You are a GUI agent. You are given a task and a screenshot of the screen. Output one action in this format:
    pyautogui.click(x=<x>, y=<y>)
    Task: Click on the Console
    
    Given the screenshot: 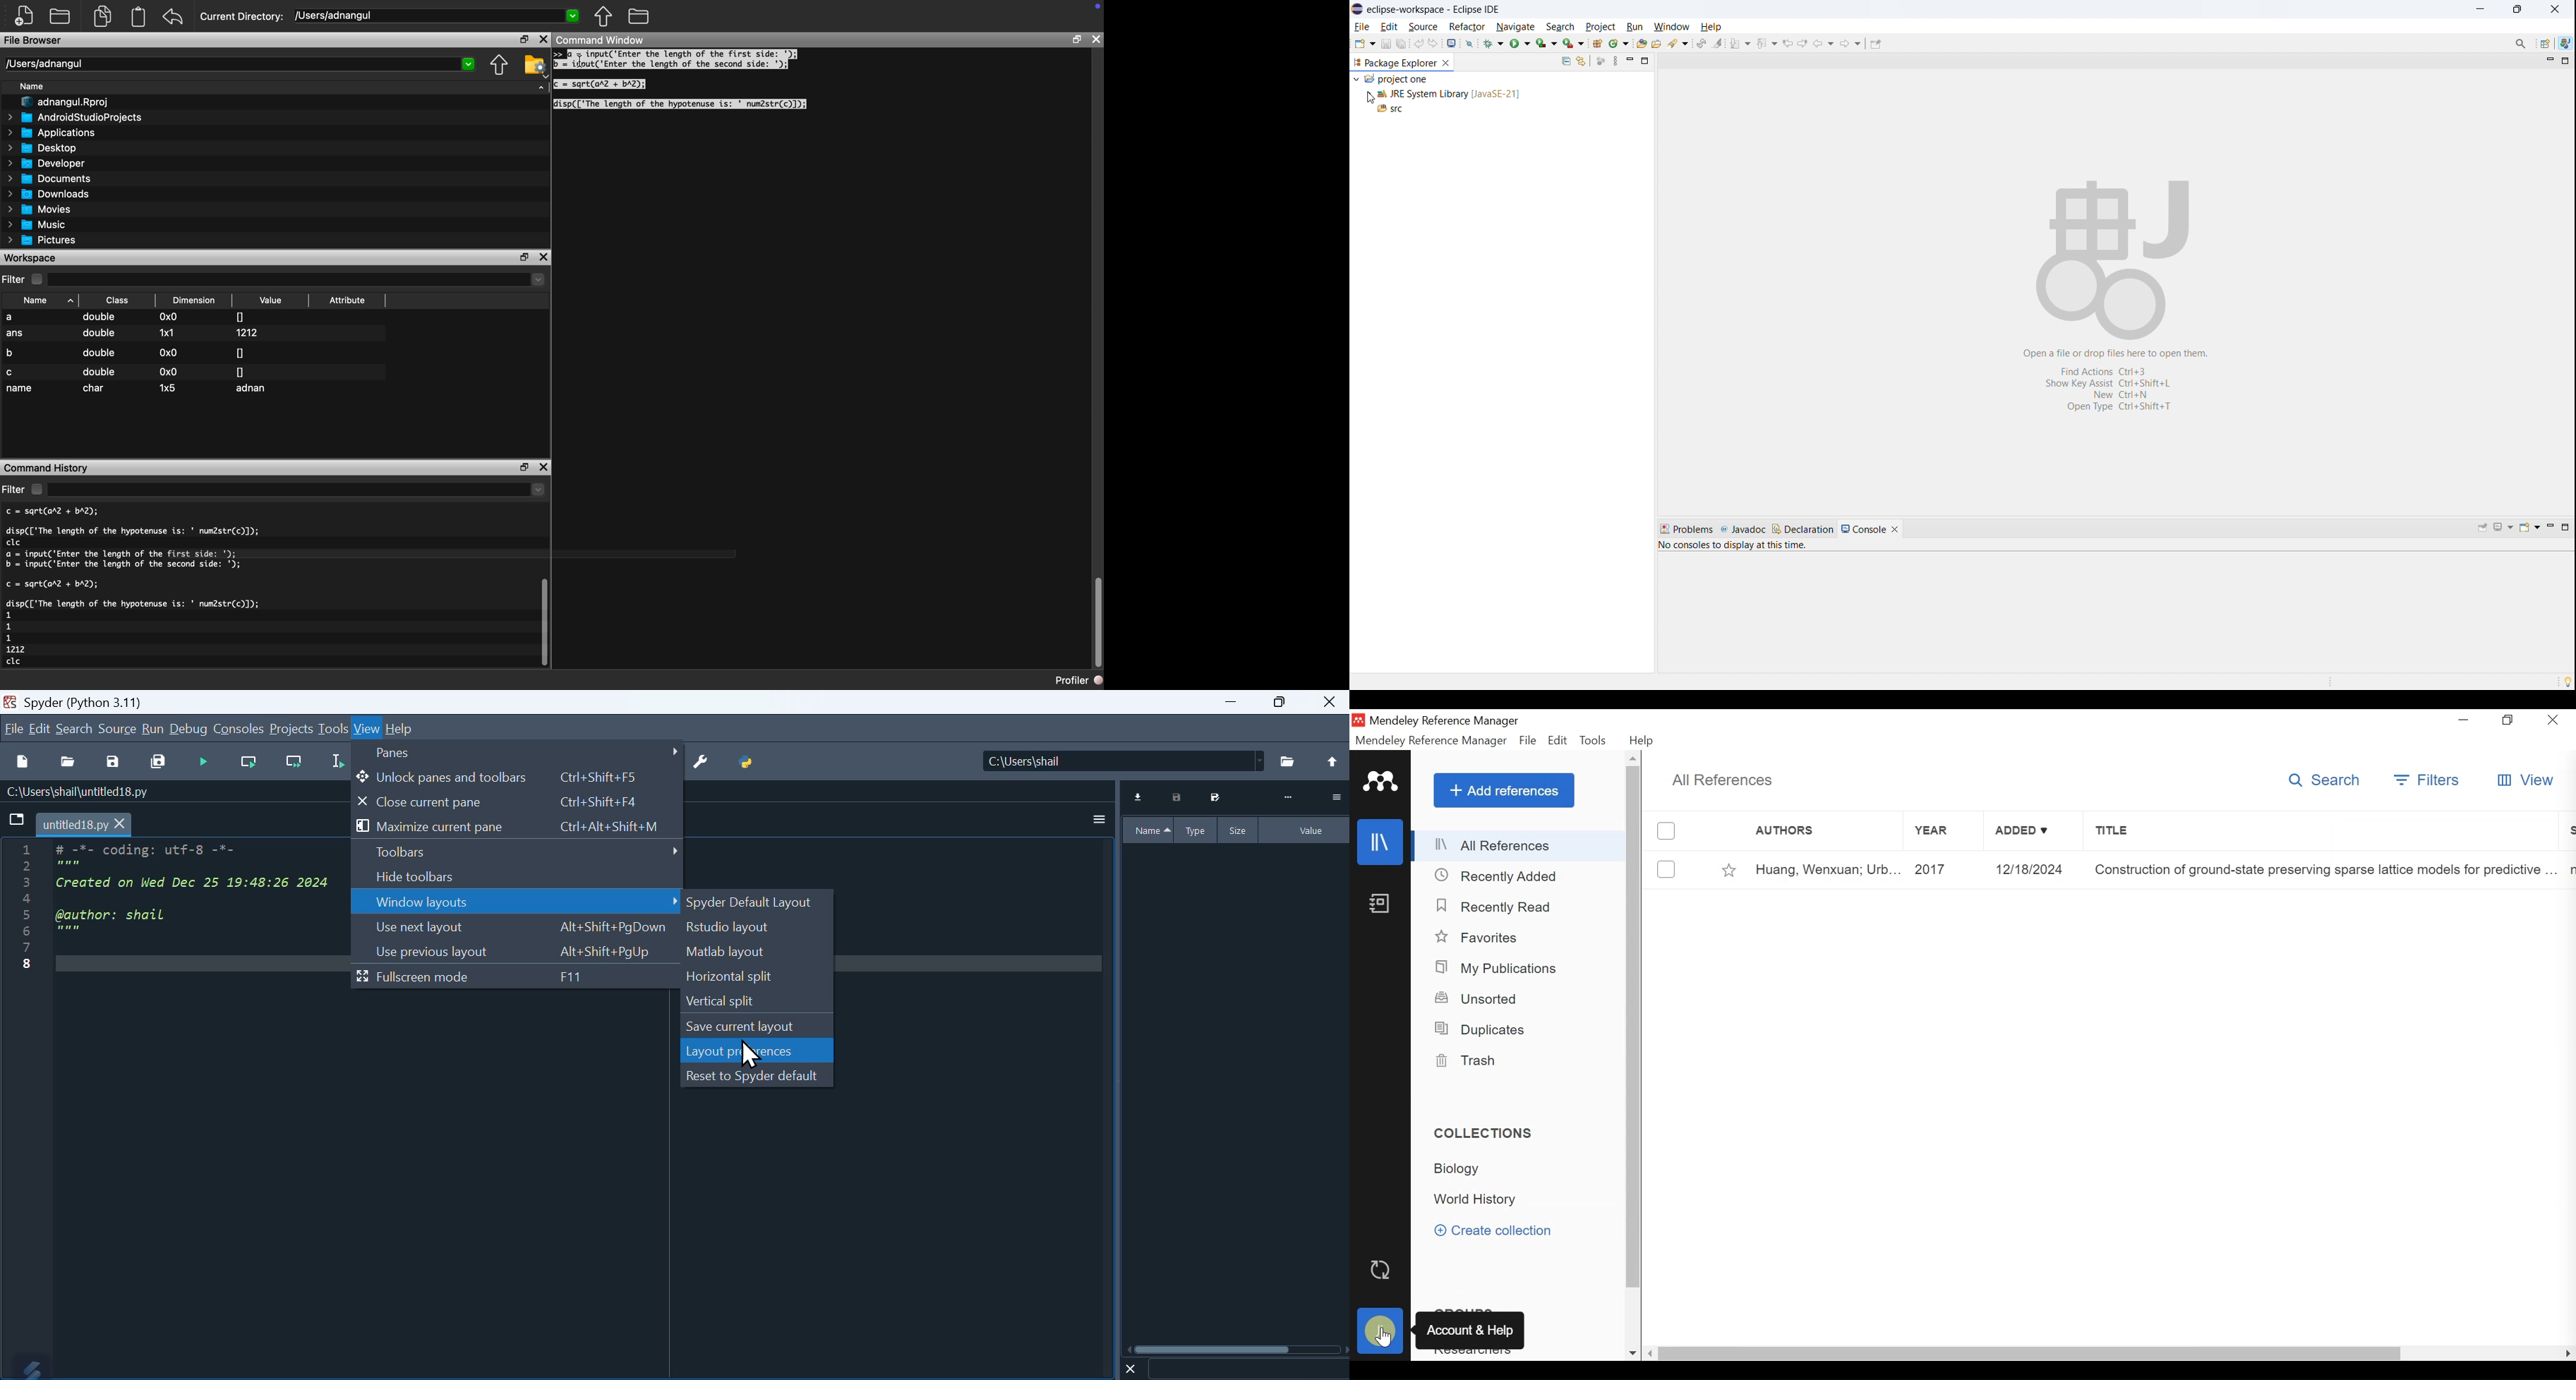 What is the action you would take?
    pyautogui.click(x=239, y=728)
    